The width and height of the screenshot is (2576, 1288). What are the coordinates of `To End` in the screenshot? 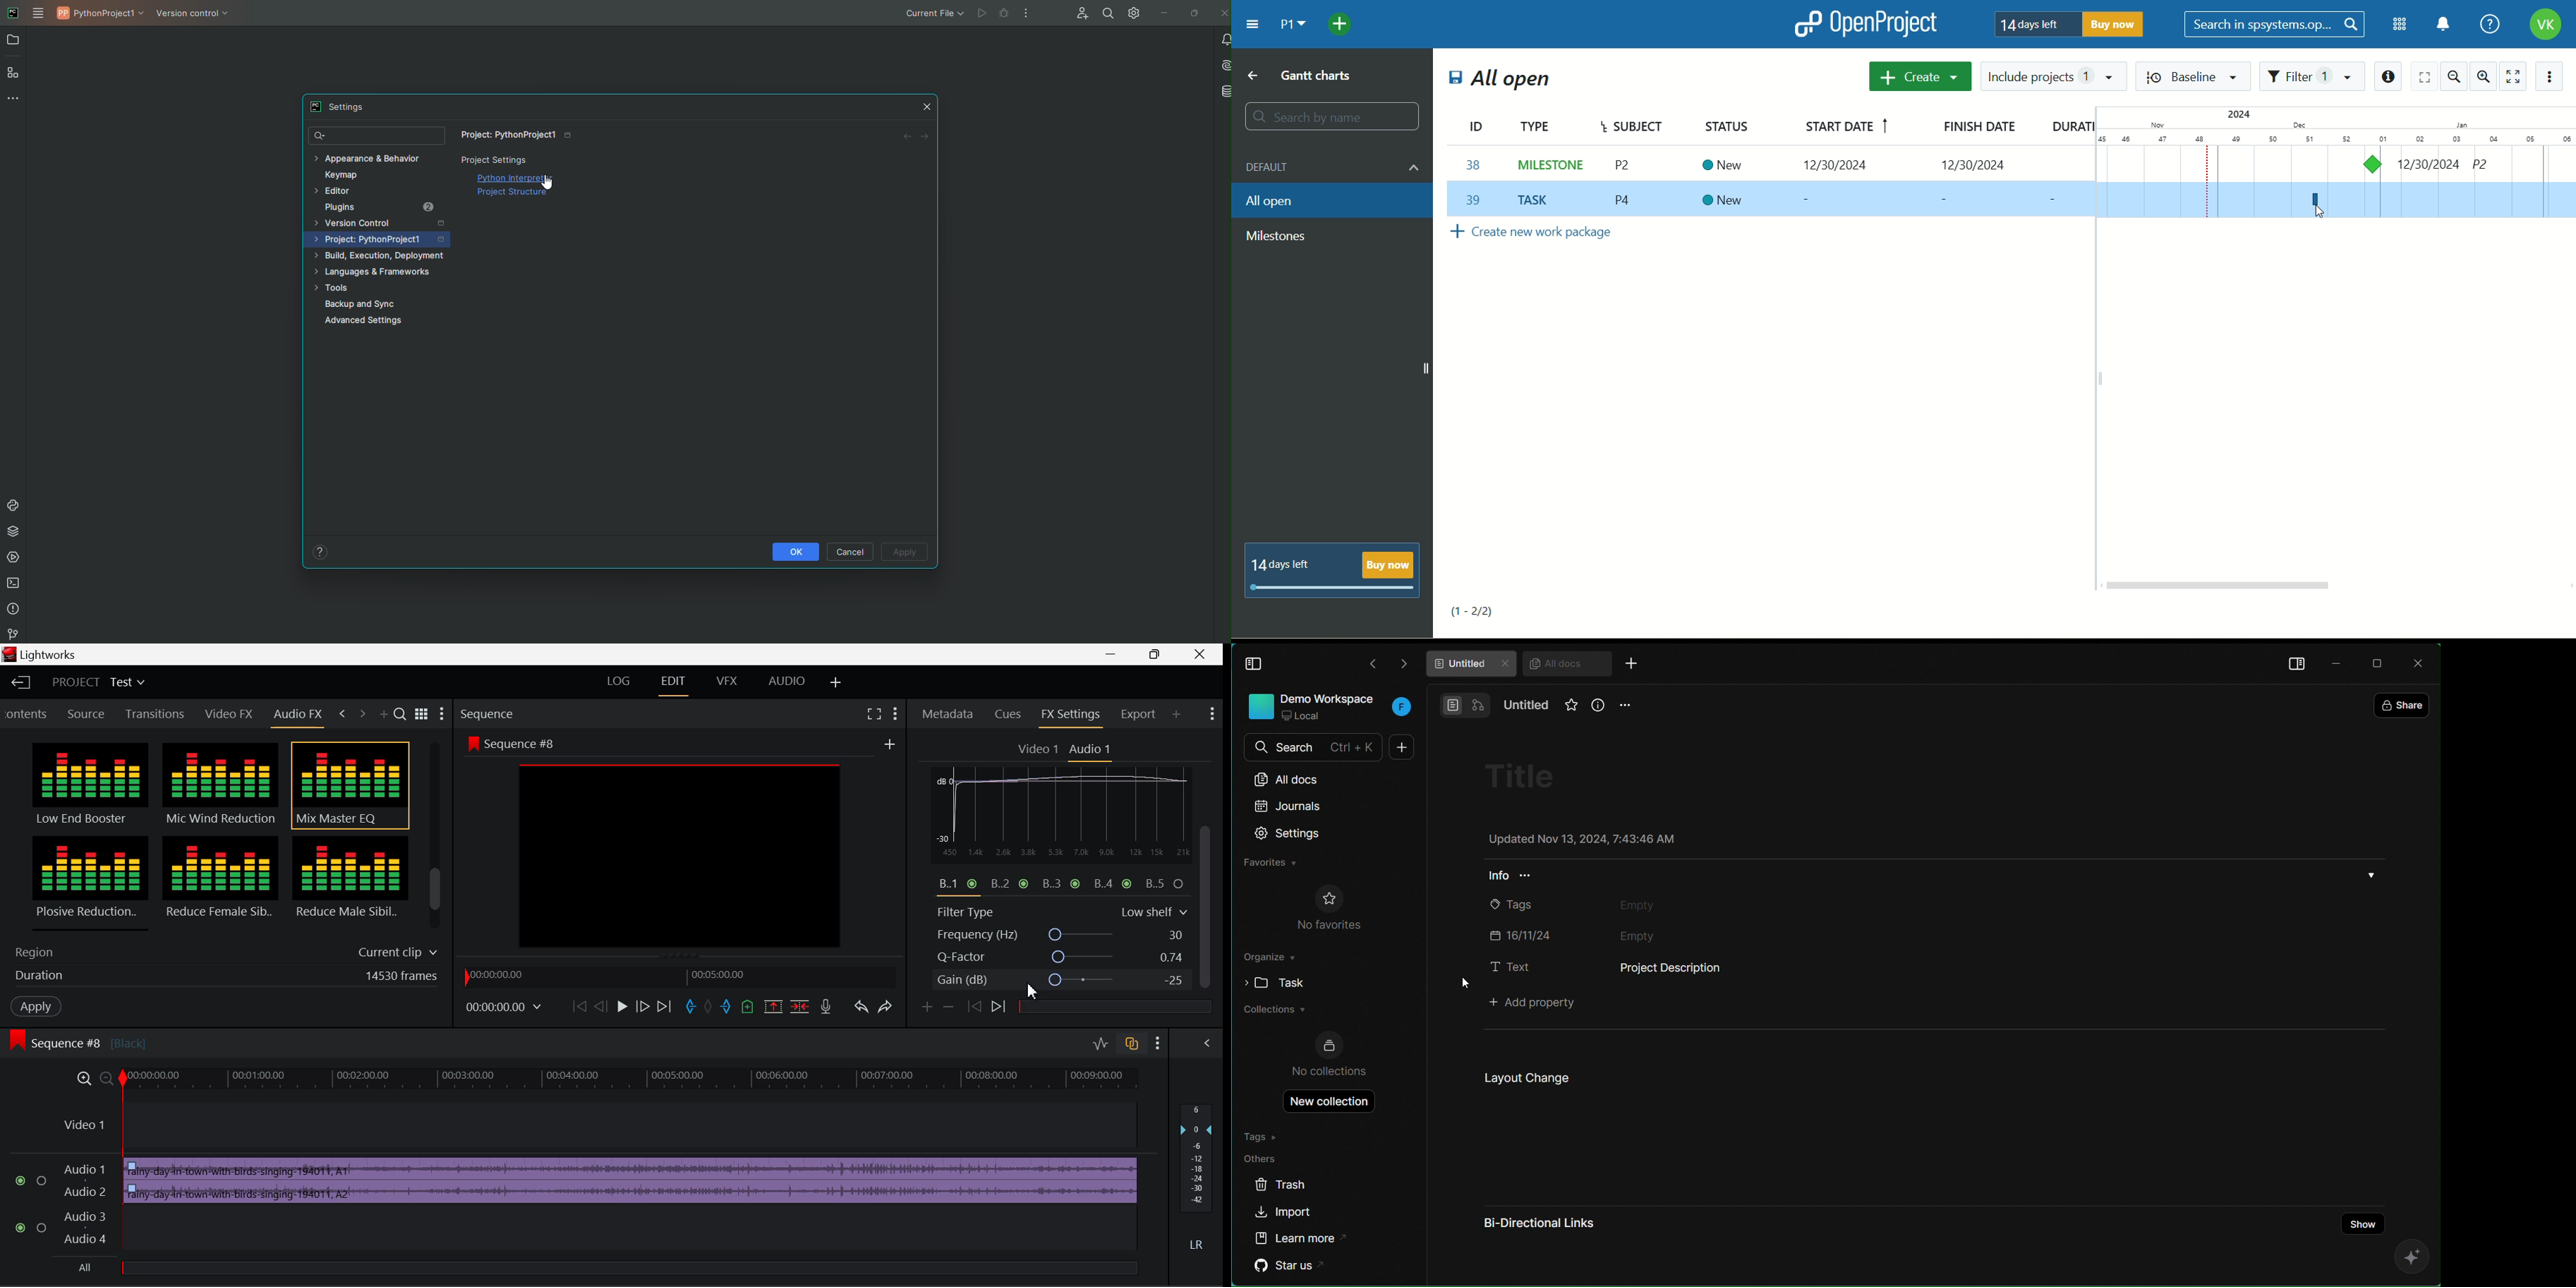 It's located at (668, 1008).